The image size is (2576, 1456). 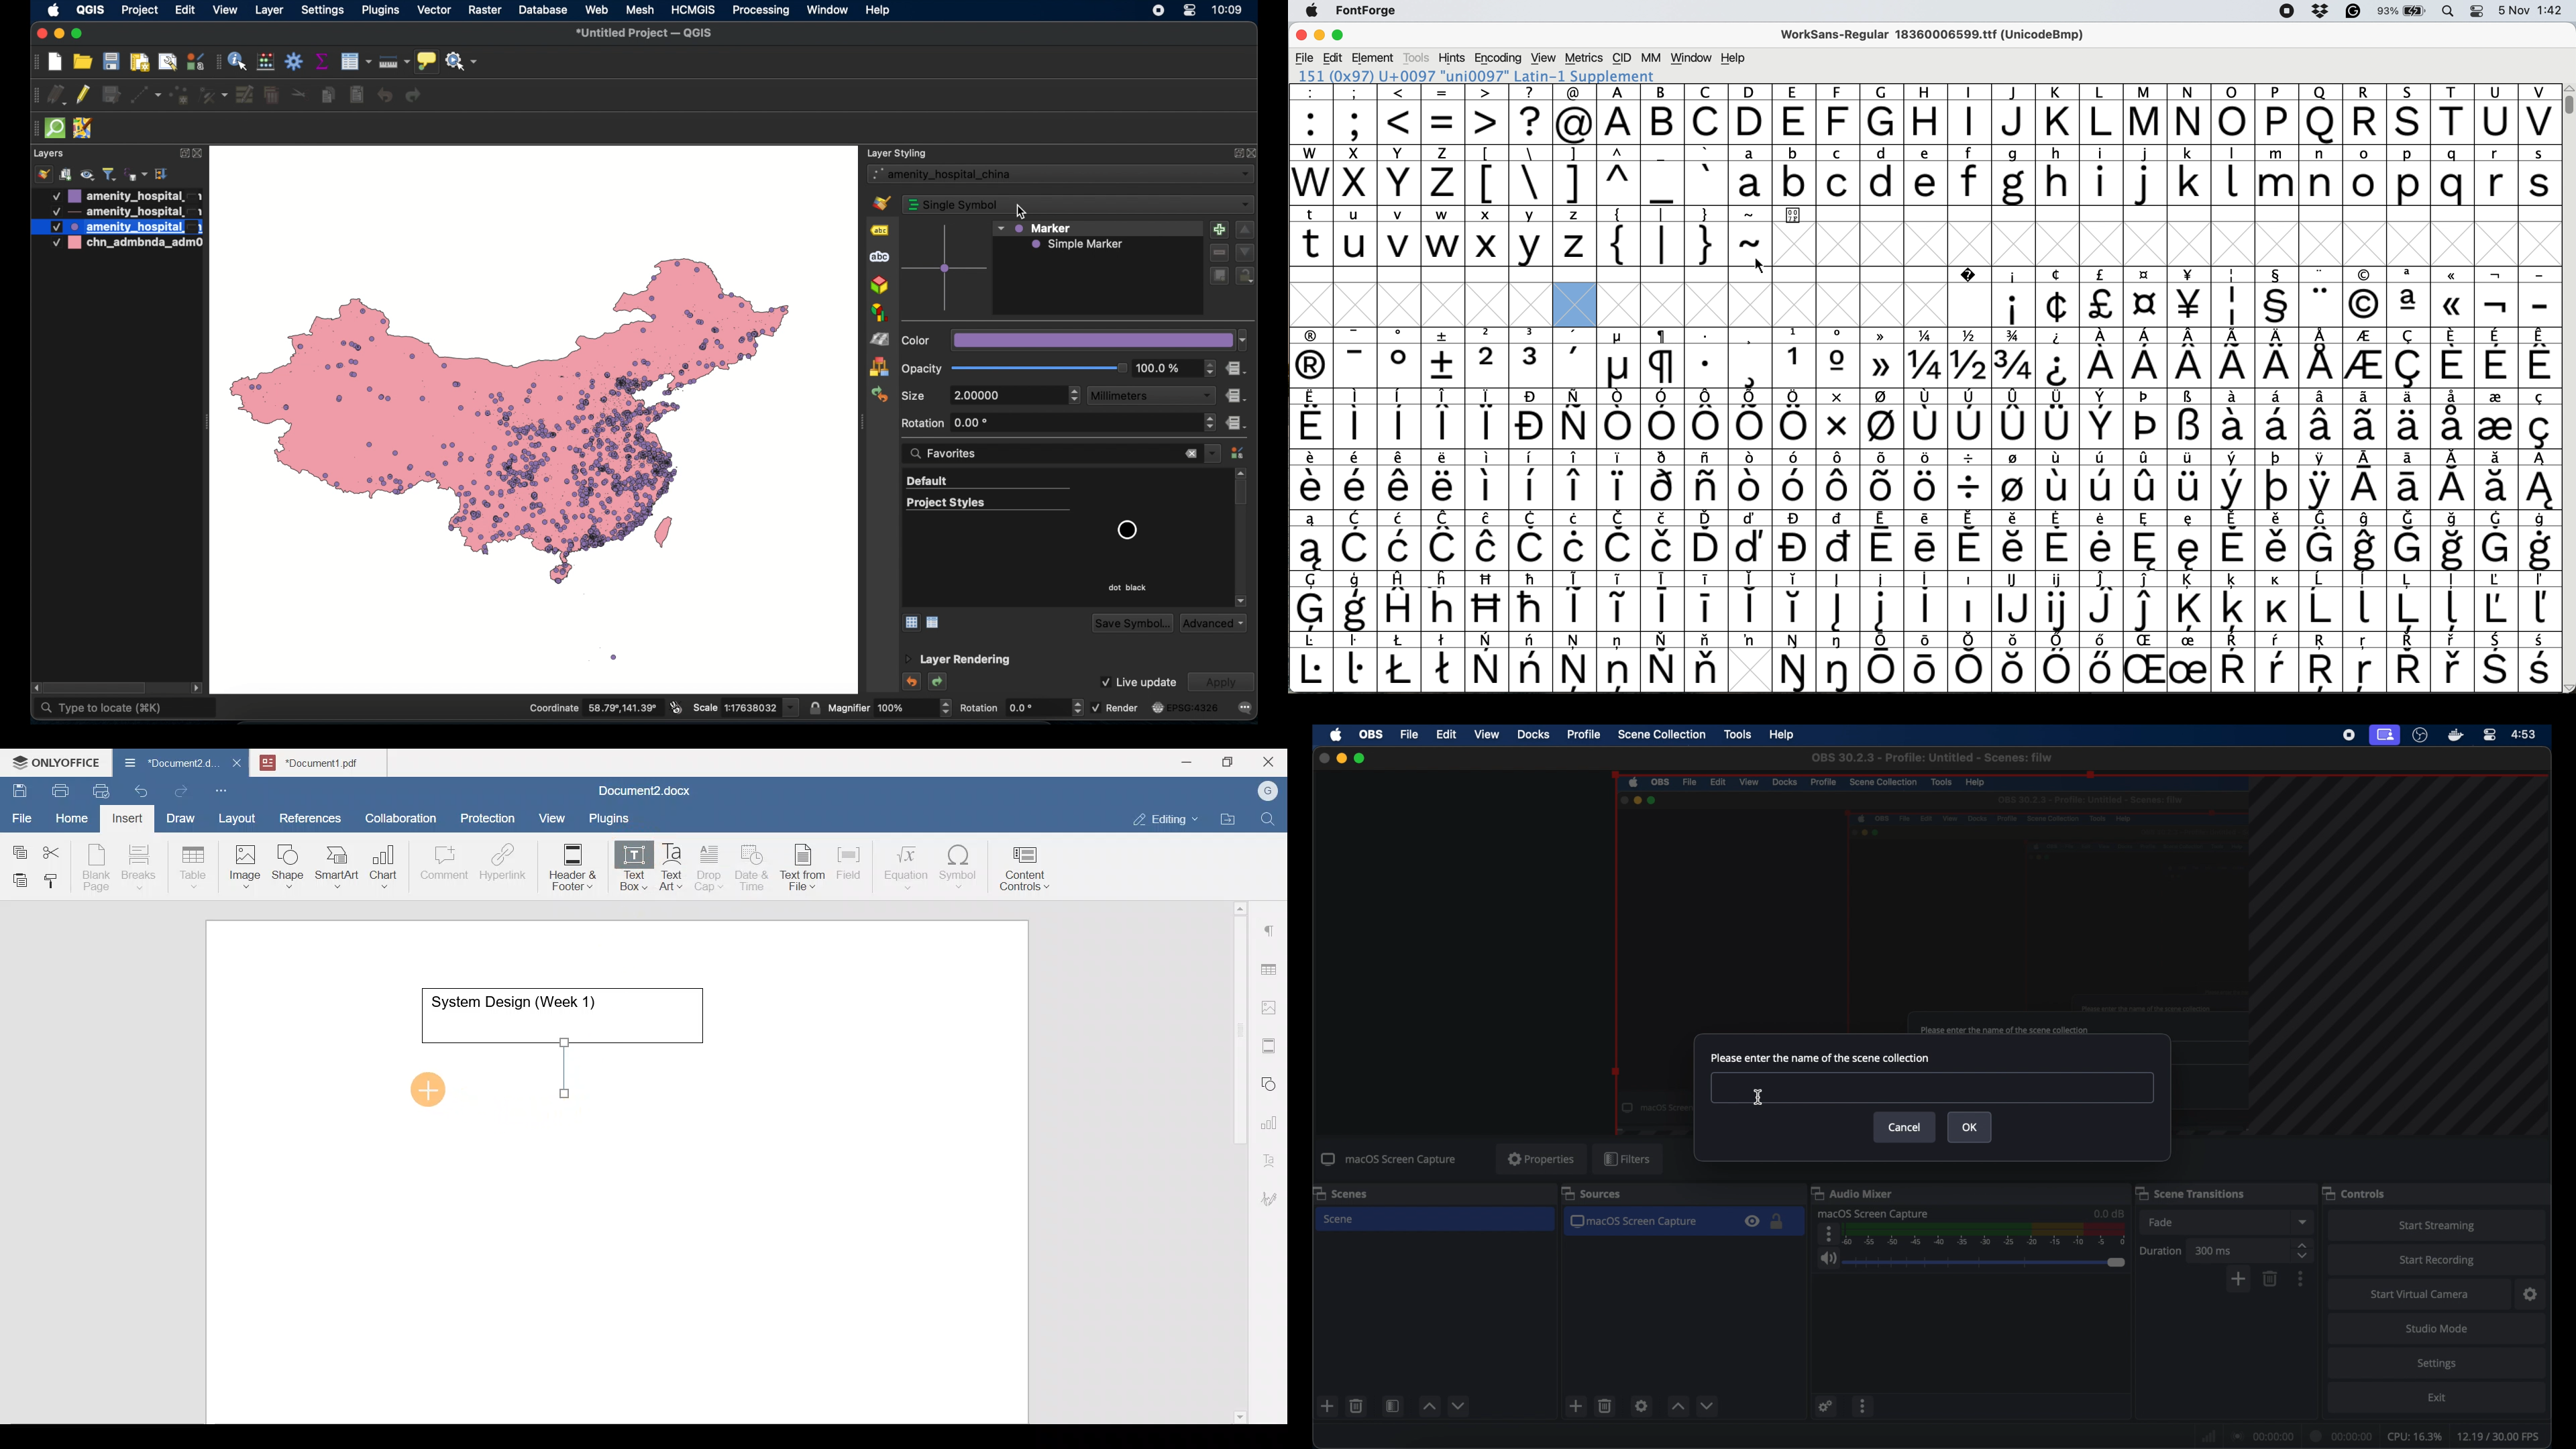 What do you see at coordinates (1312, 11) in the screenshot?
I see `system logo` at bounding box center [1312, 11].